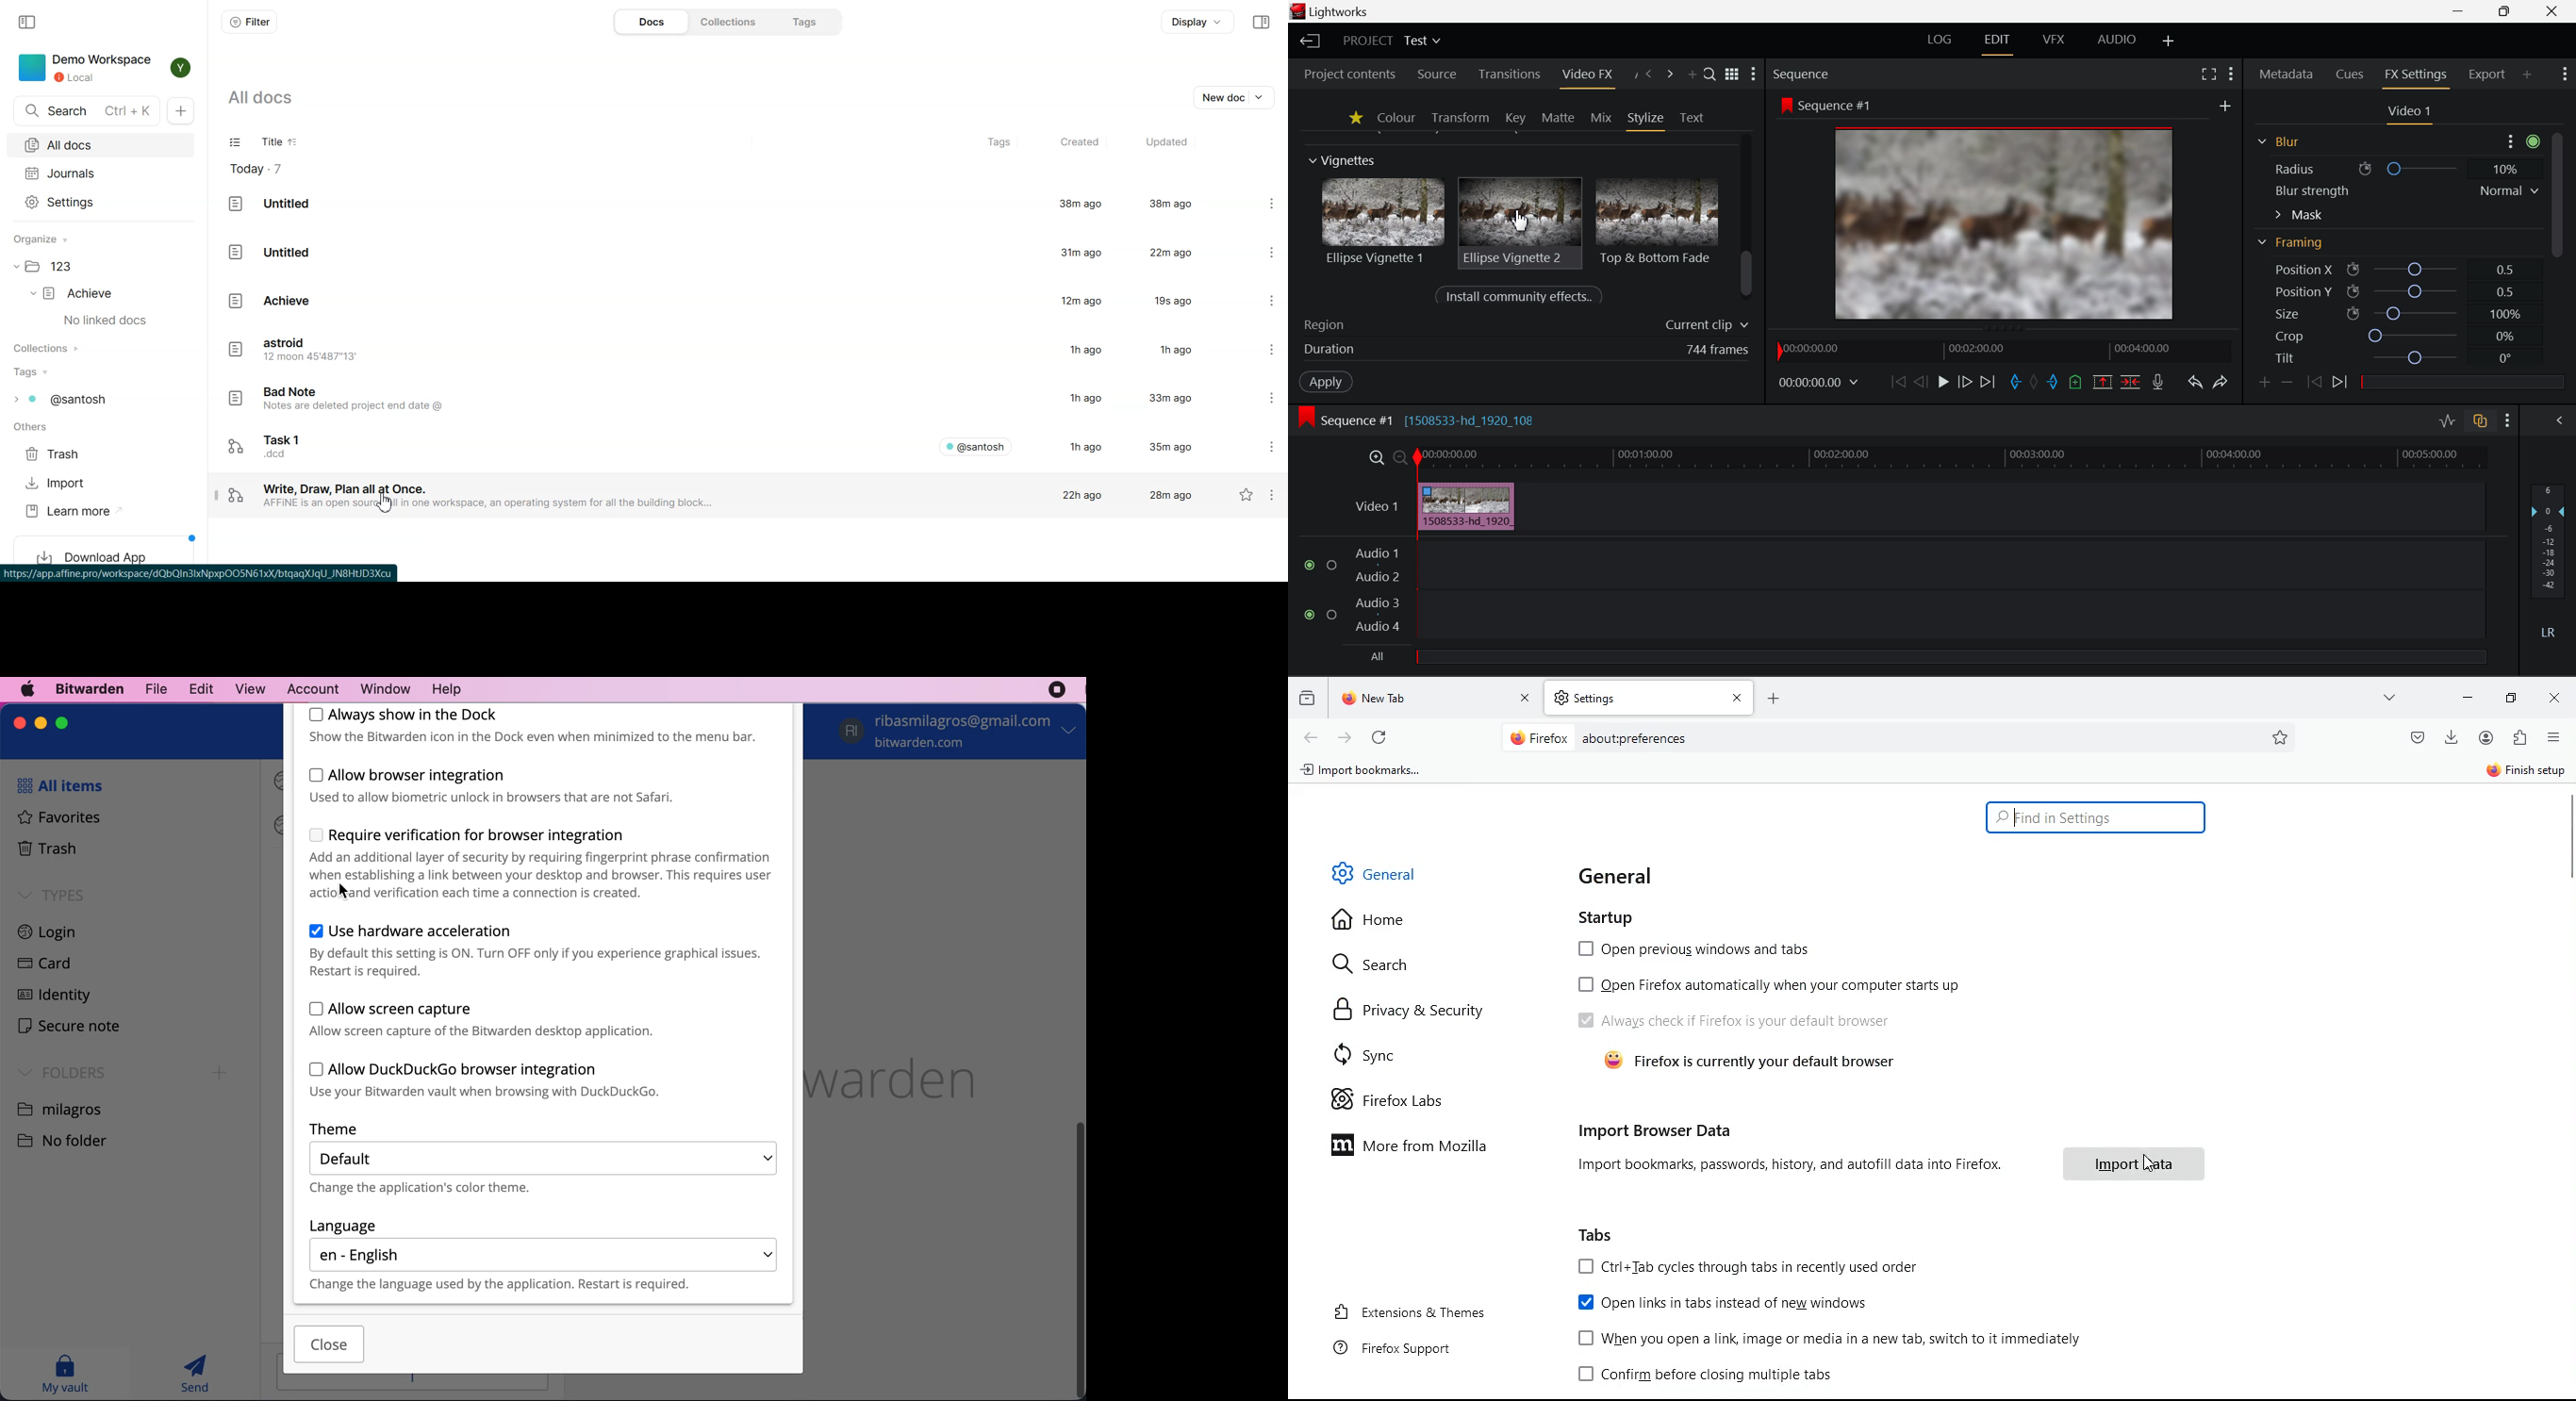  Describe the element at coordinates (62, 722) in the screenshot. I see `maximize` at that location.